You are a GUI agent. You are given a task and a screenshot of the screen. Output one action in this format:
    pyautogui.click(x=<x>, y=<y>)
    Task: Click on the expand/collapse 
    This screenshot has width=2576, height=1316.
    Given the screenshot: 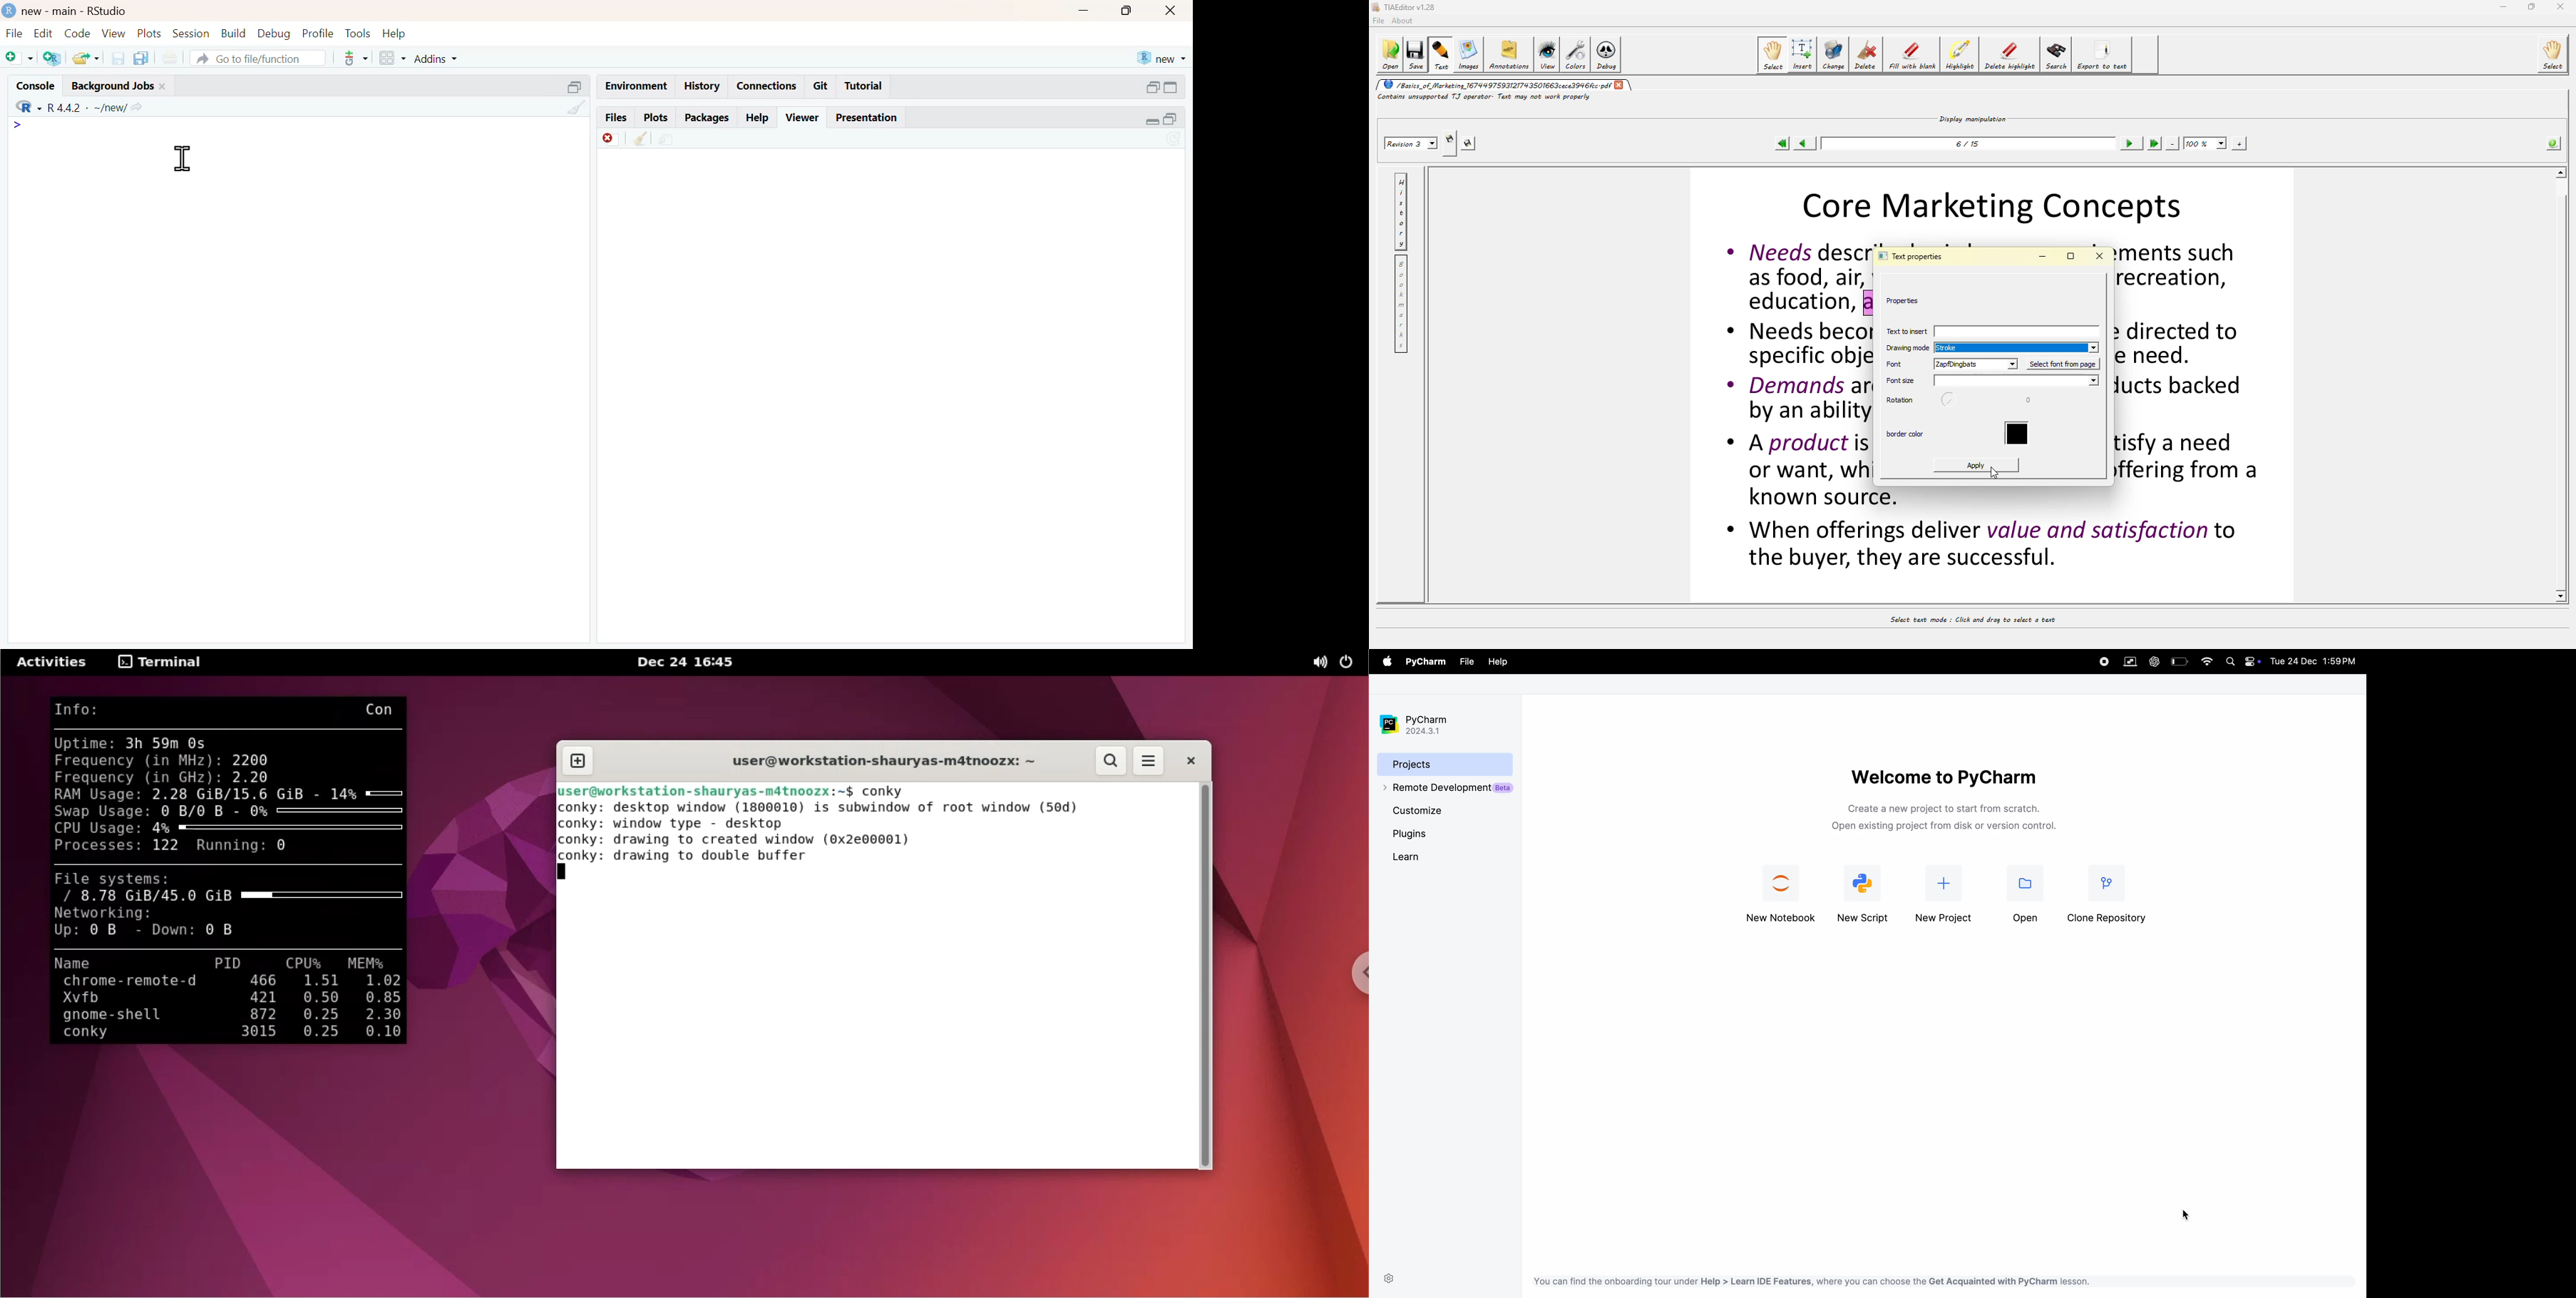 What is the action you would take?
    pyautogui.click(x=1171, y=87)
    